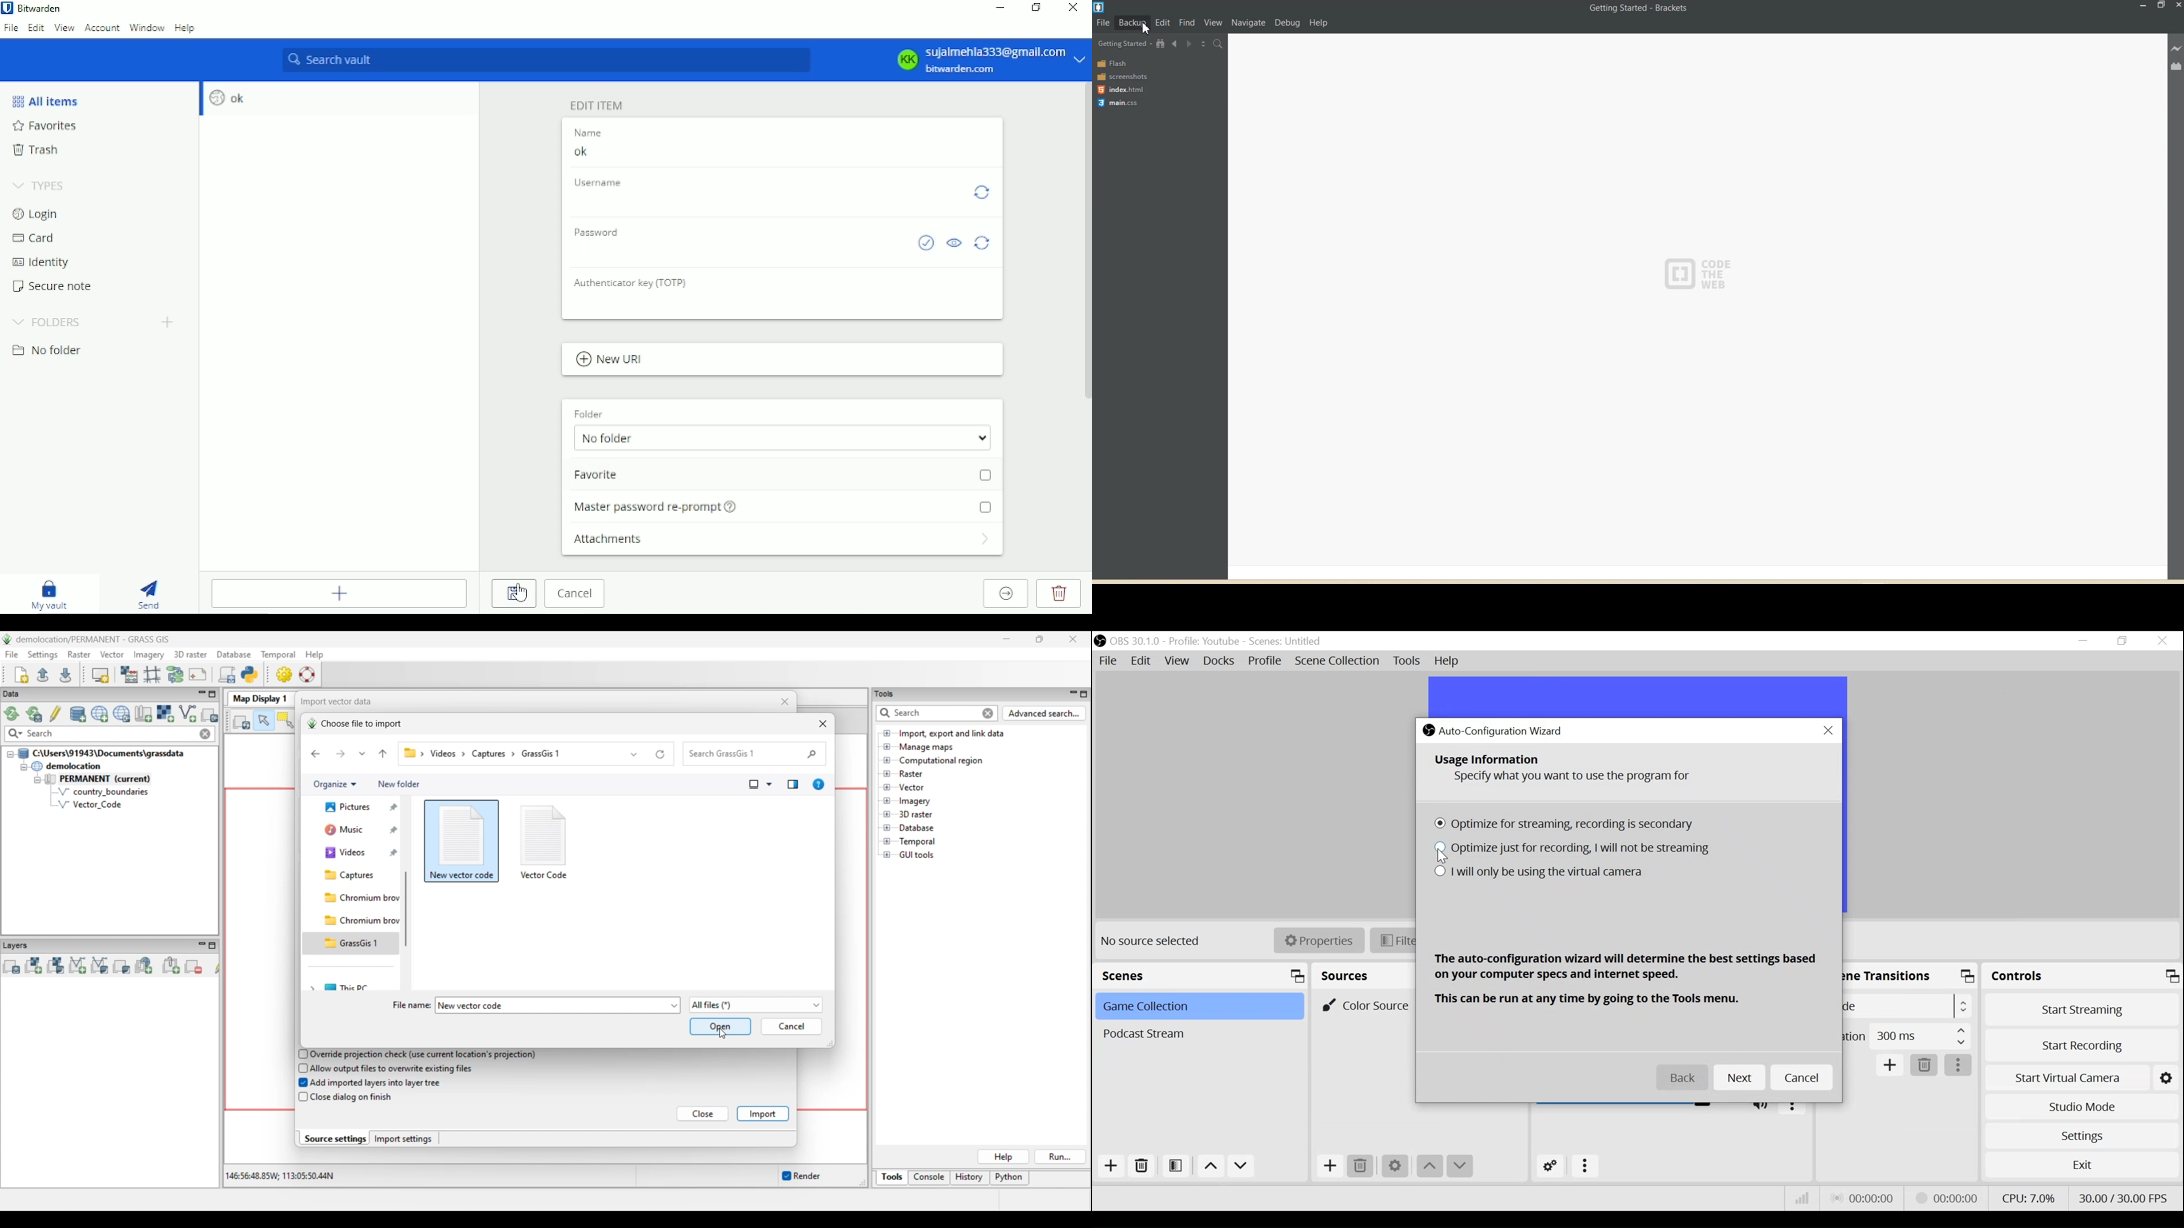 Image resolution: width=2184 pixels, height=1232 pixels. What do you see at coordinates (589, 414) in the screenshot?
I see `folder` at bounding box center [589, 414].